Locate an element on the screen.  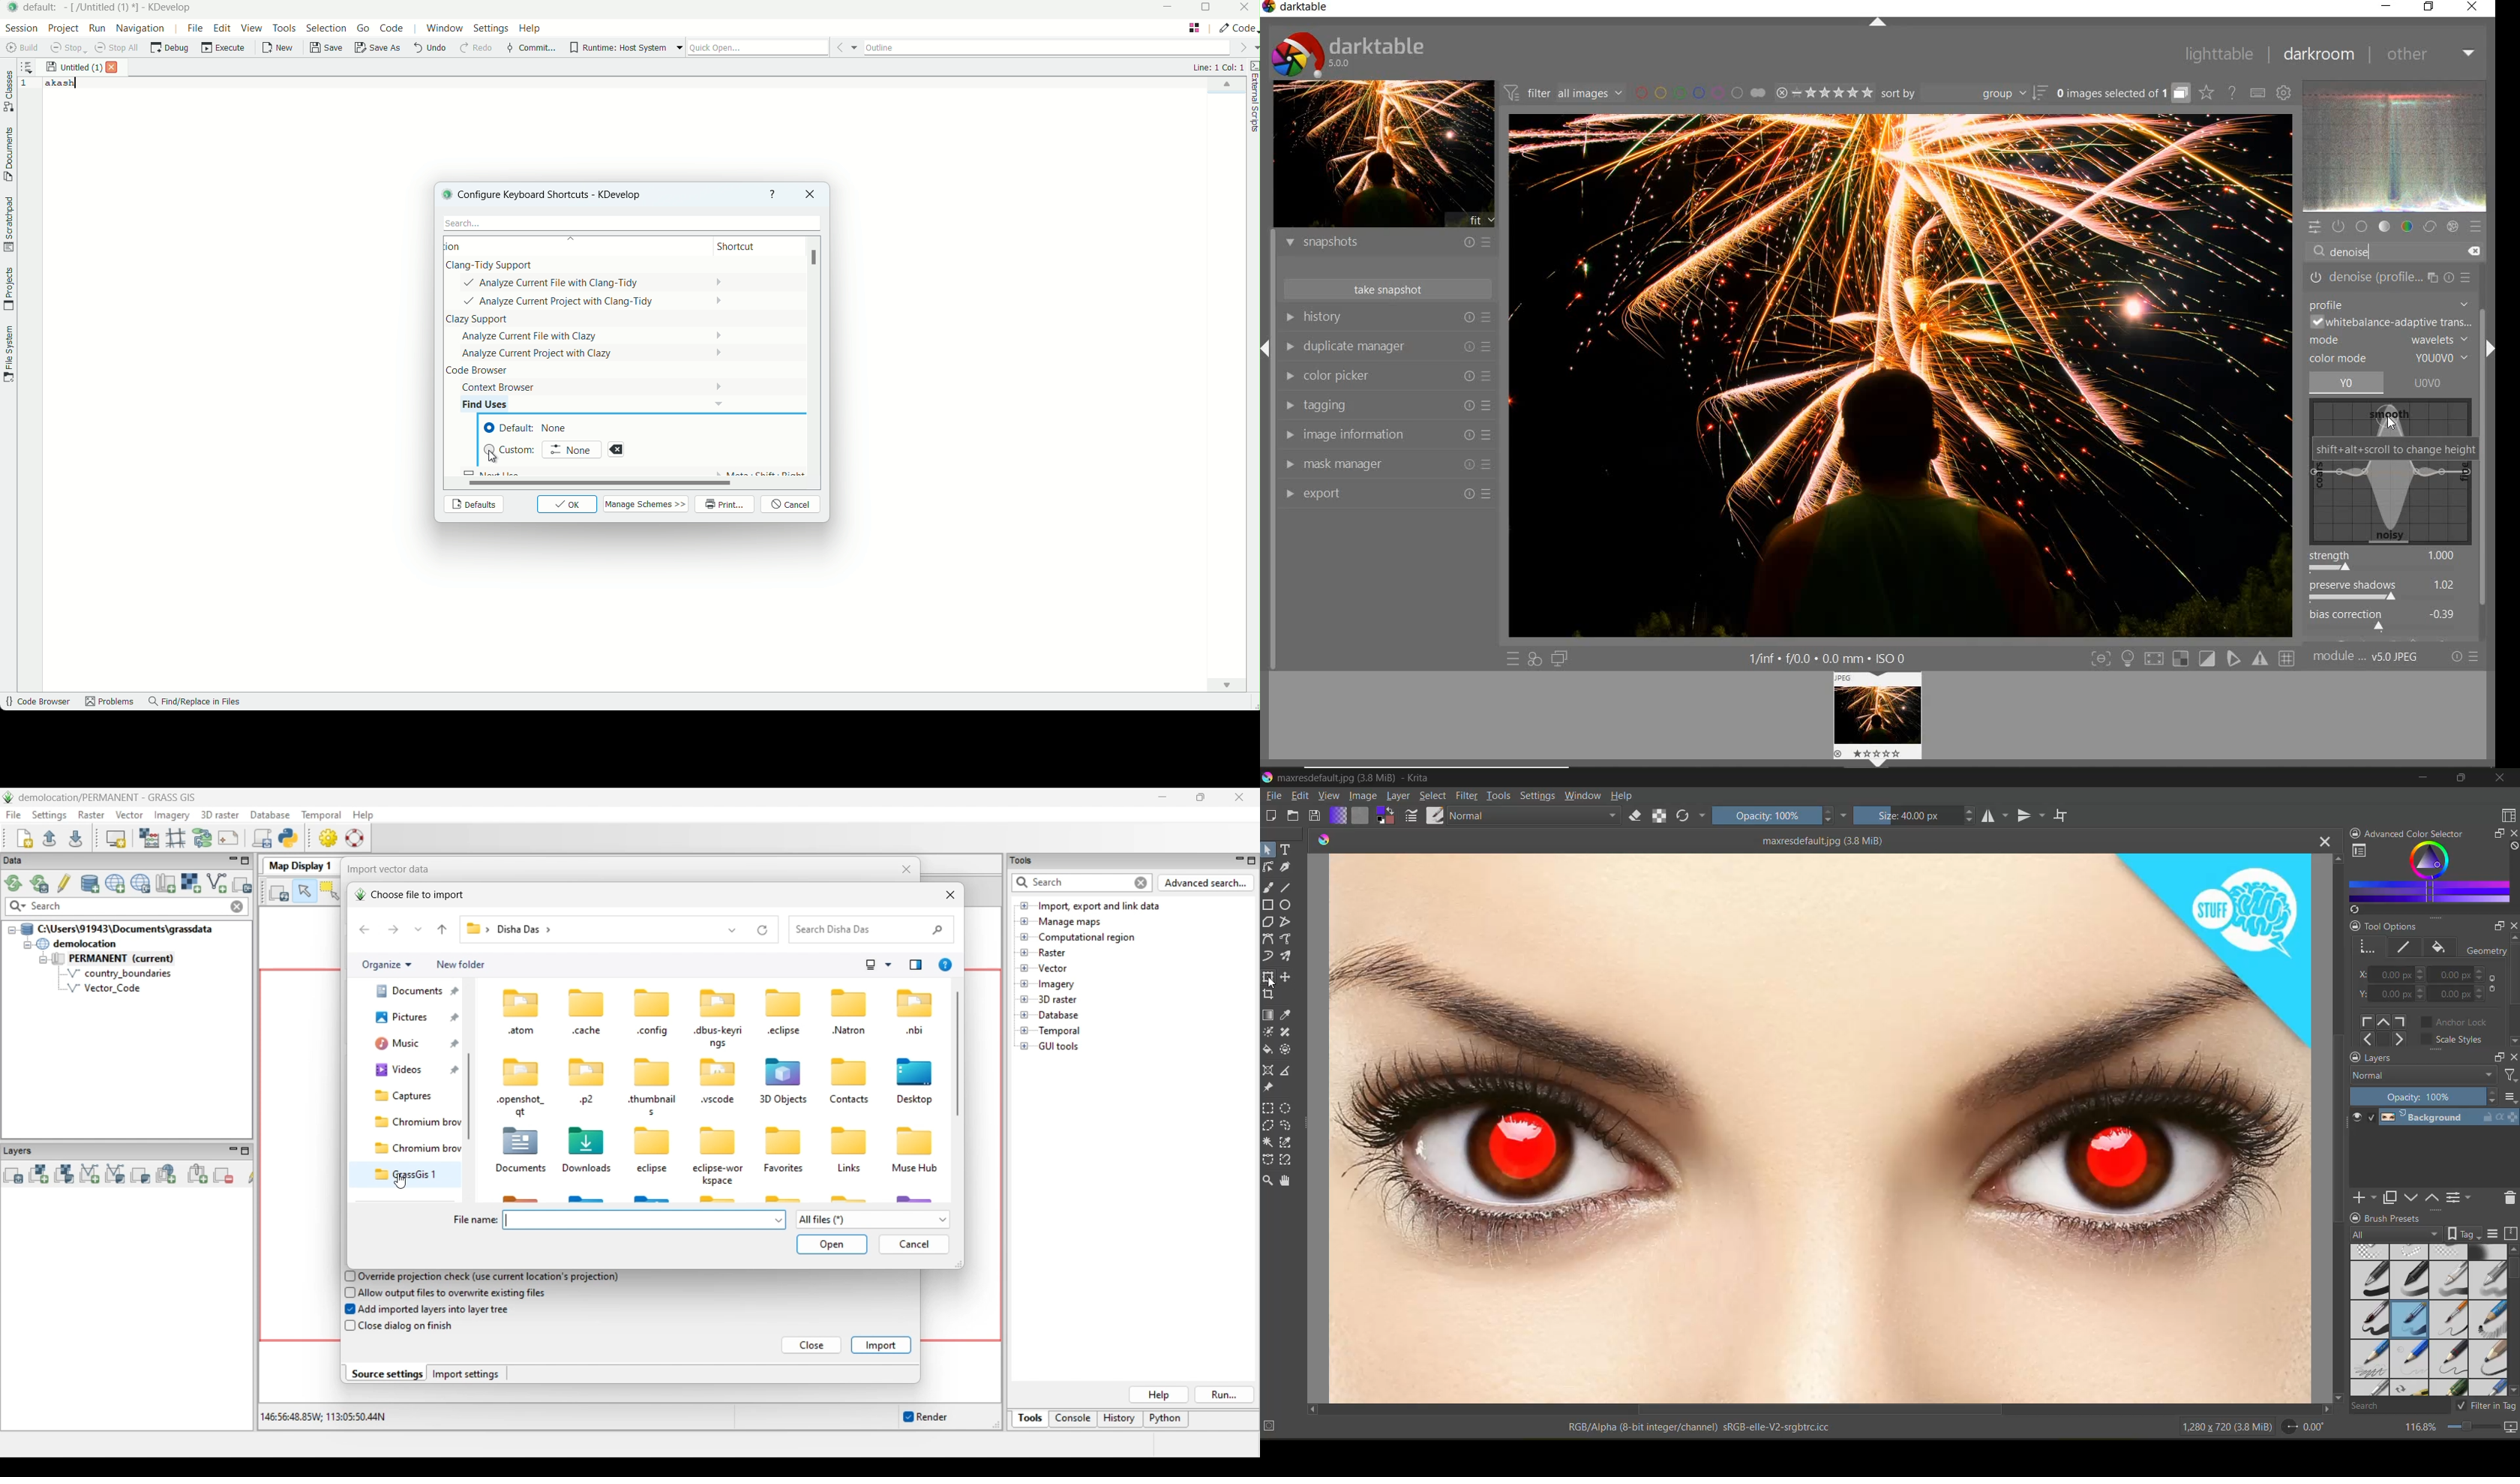
quick access for applying any of your styles is located at coordinates (1535, 659).